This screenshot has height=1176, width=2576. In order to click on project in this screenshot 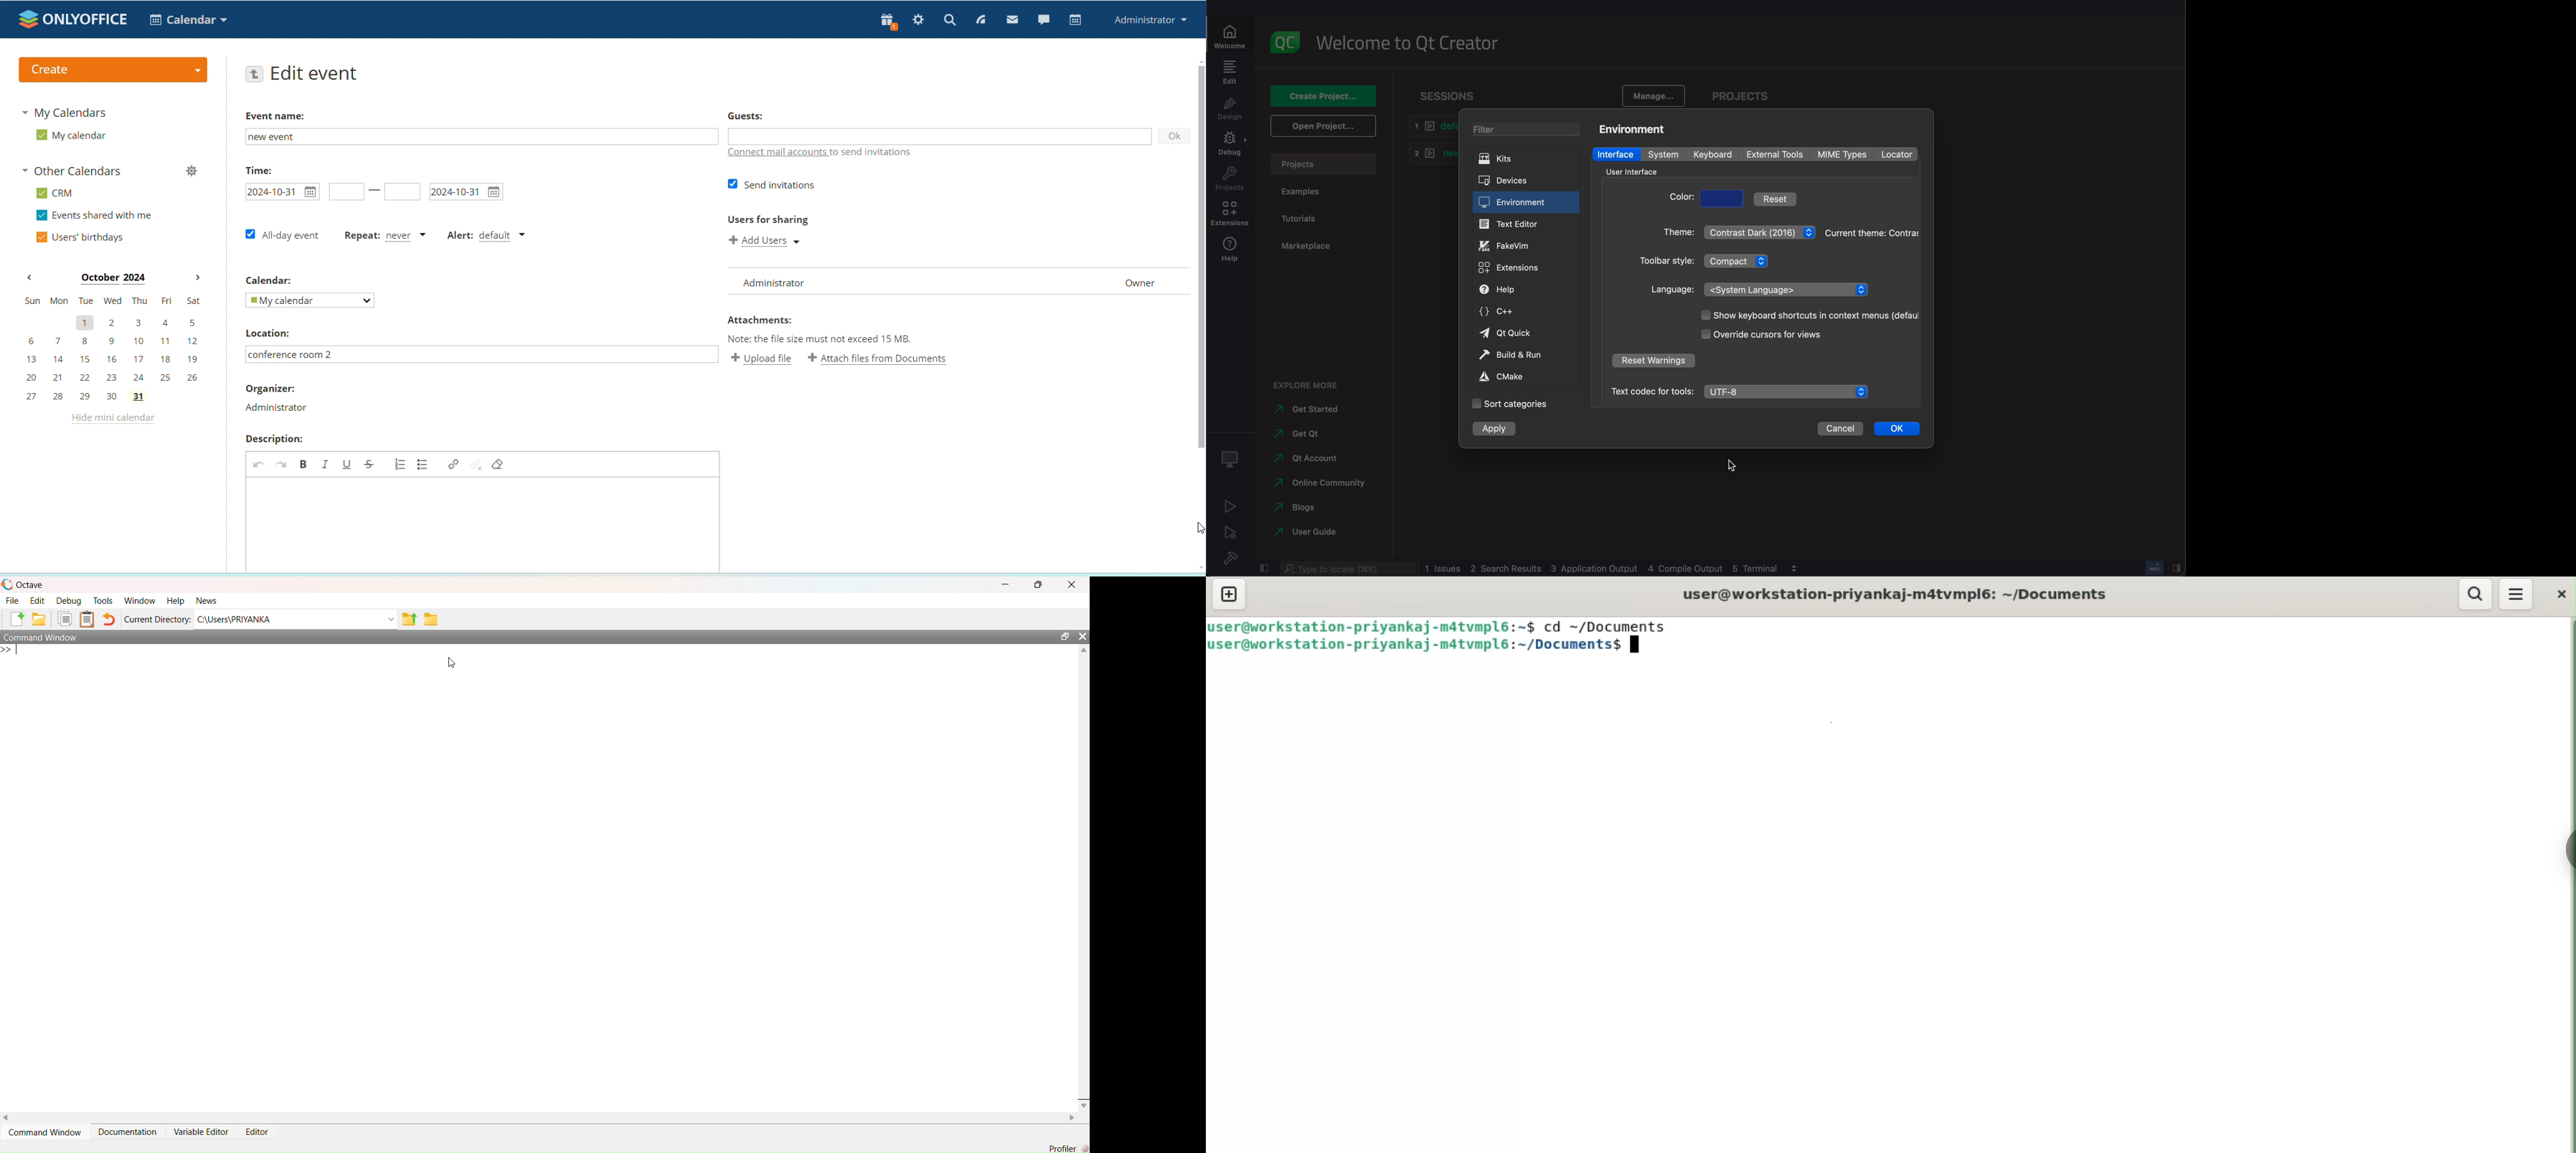, I will do `click(1231, 181)`.